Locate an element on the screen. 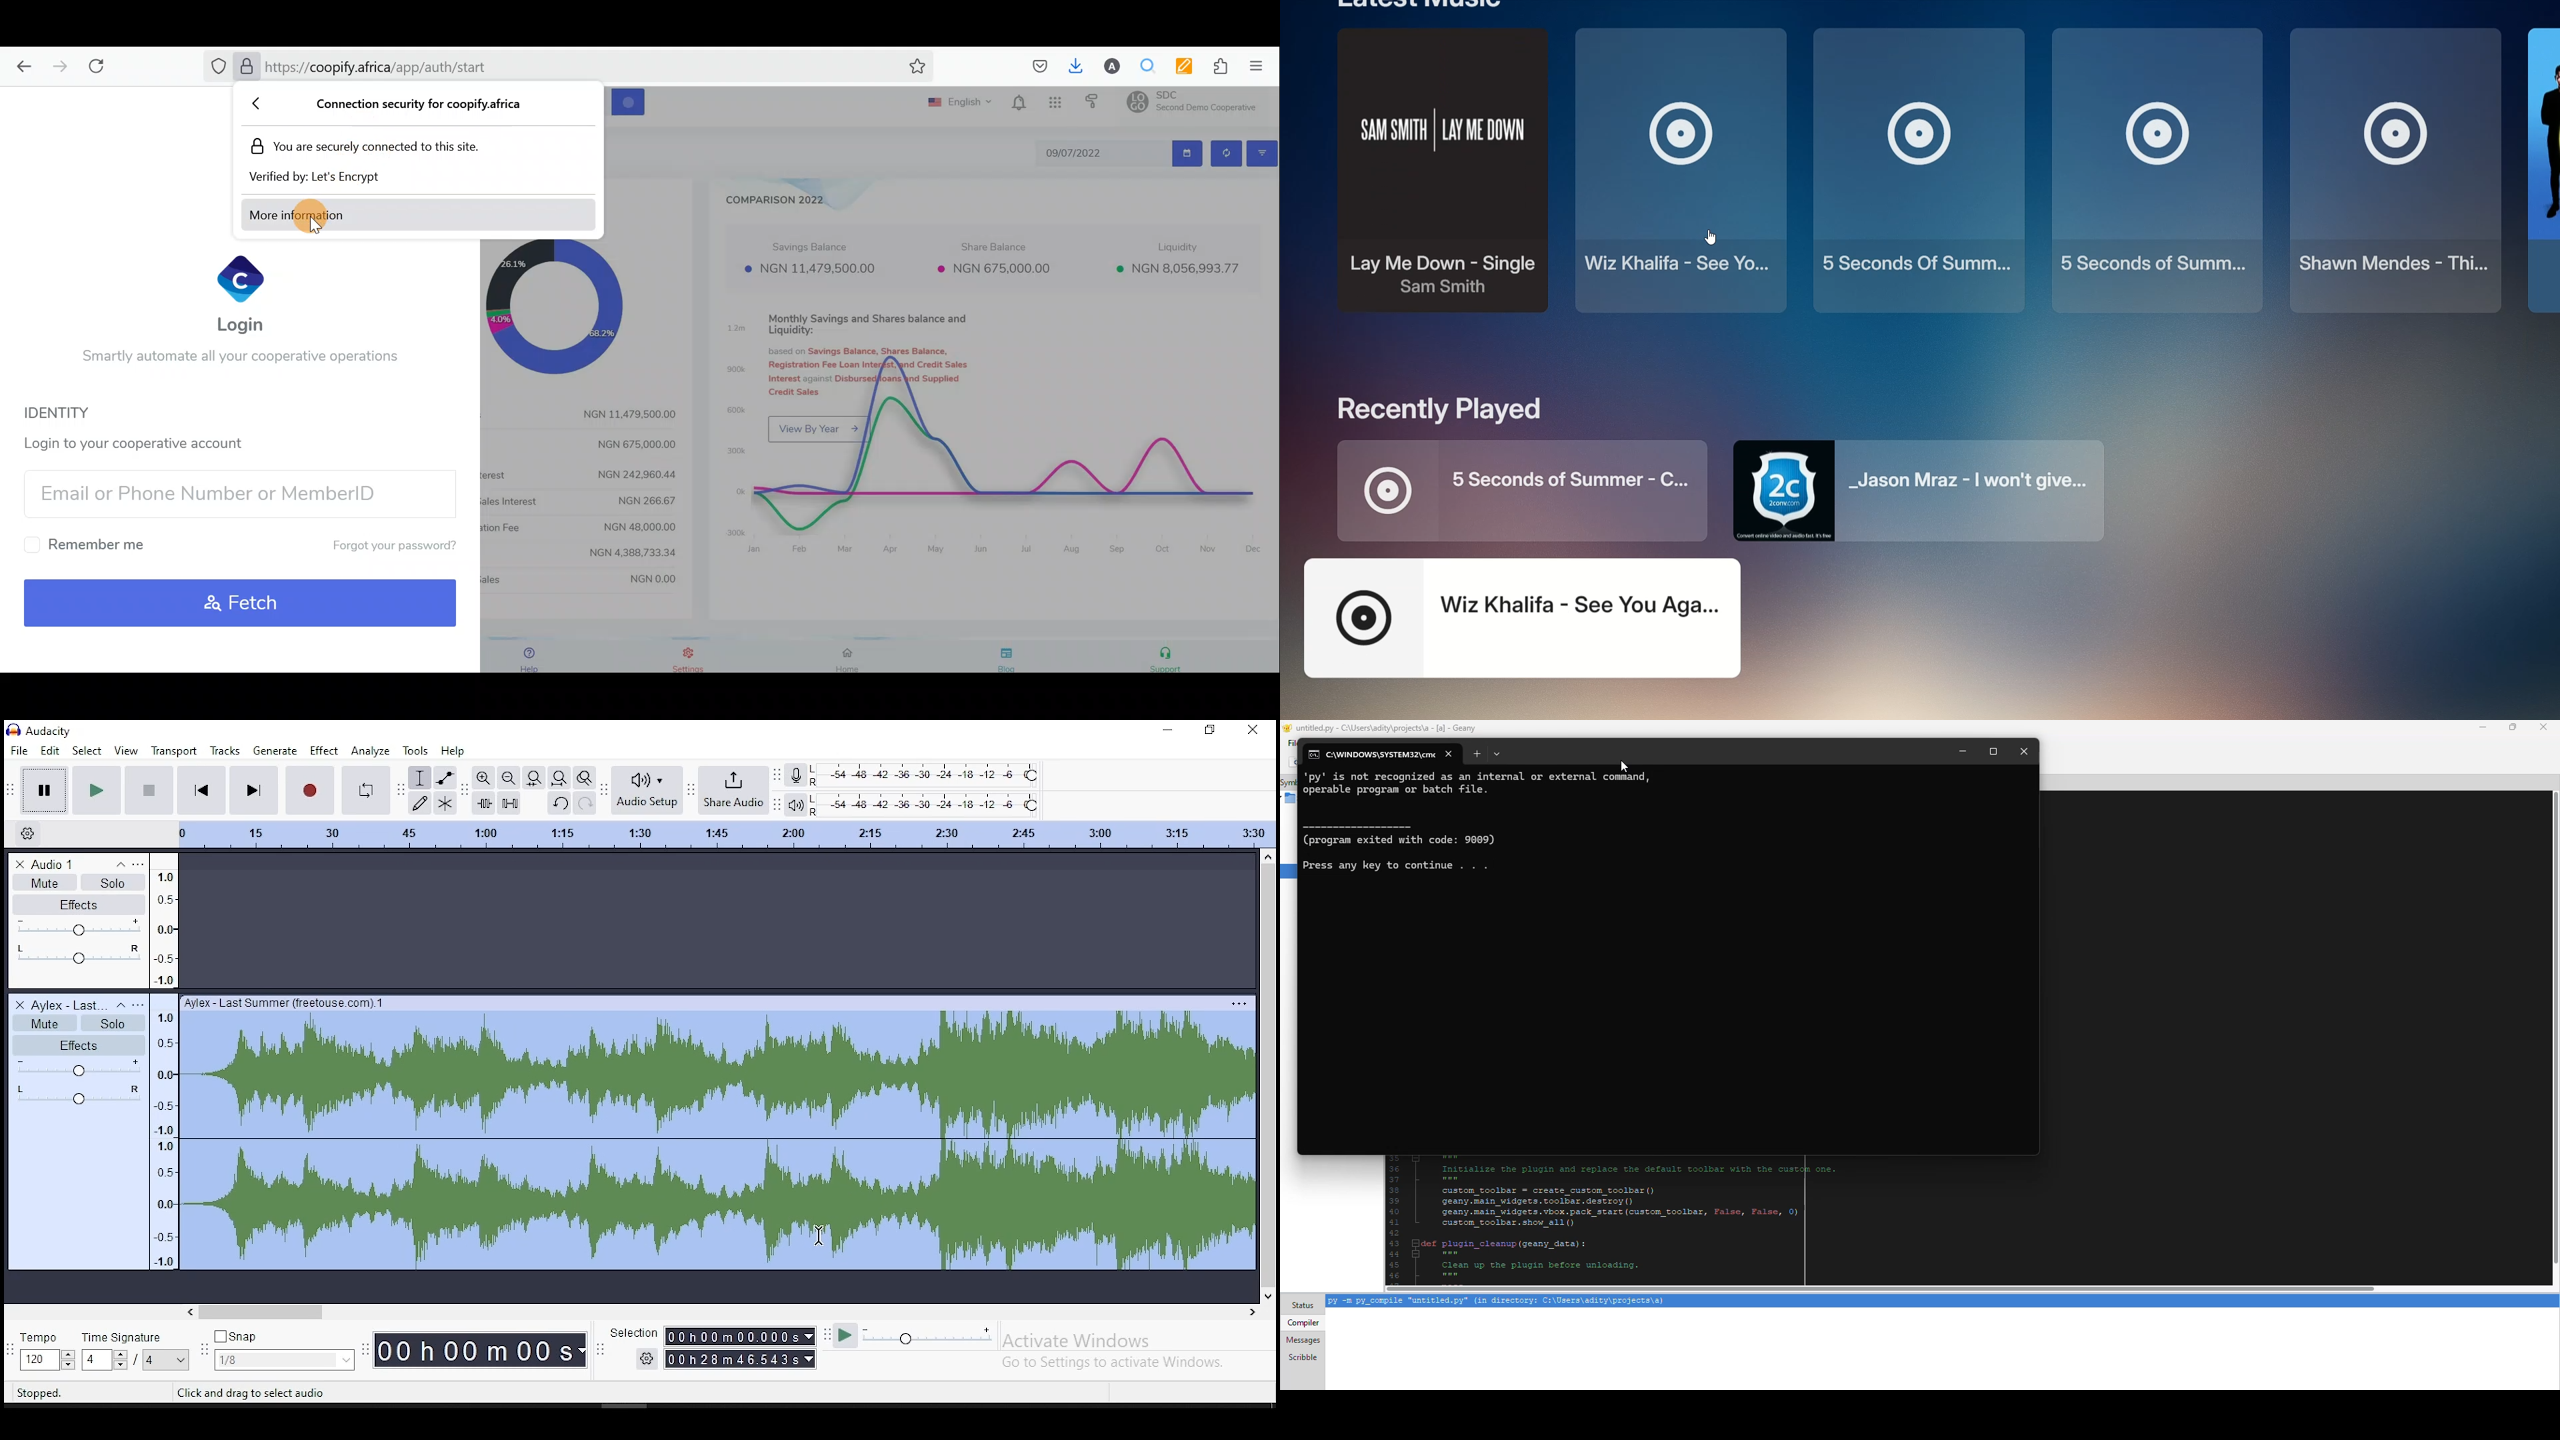  pan is located at coordinates (78, 953).